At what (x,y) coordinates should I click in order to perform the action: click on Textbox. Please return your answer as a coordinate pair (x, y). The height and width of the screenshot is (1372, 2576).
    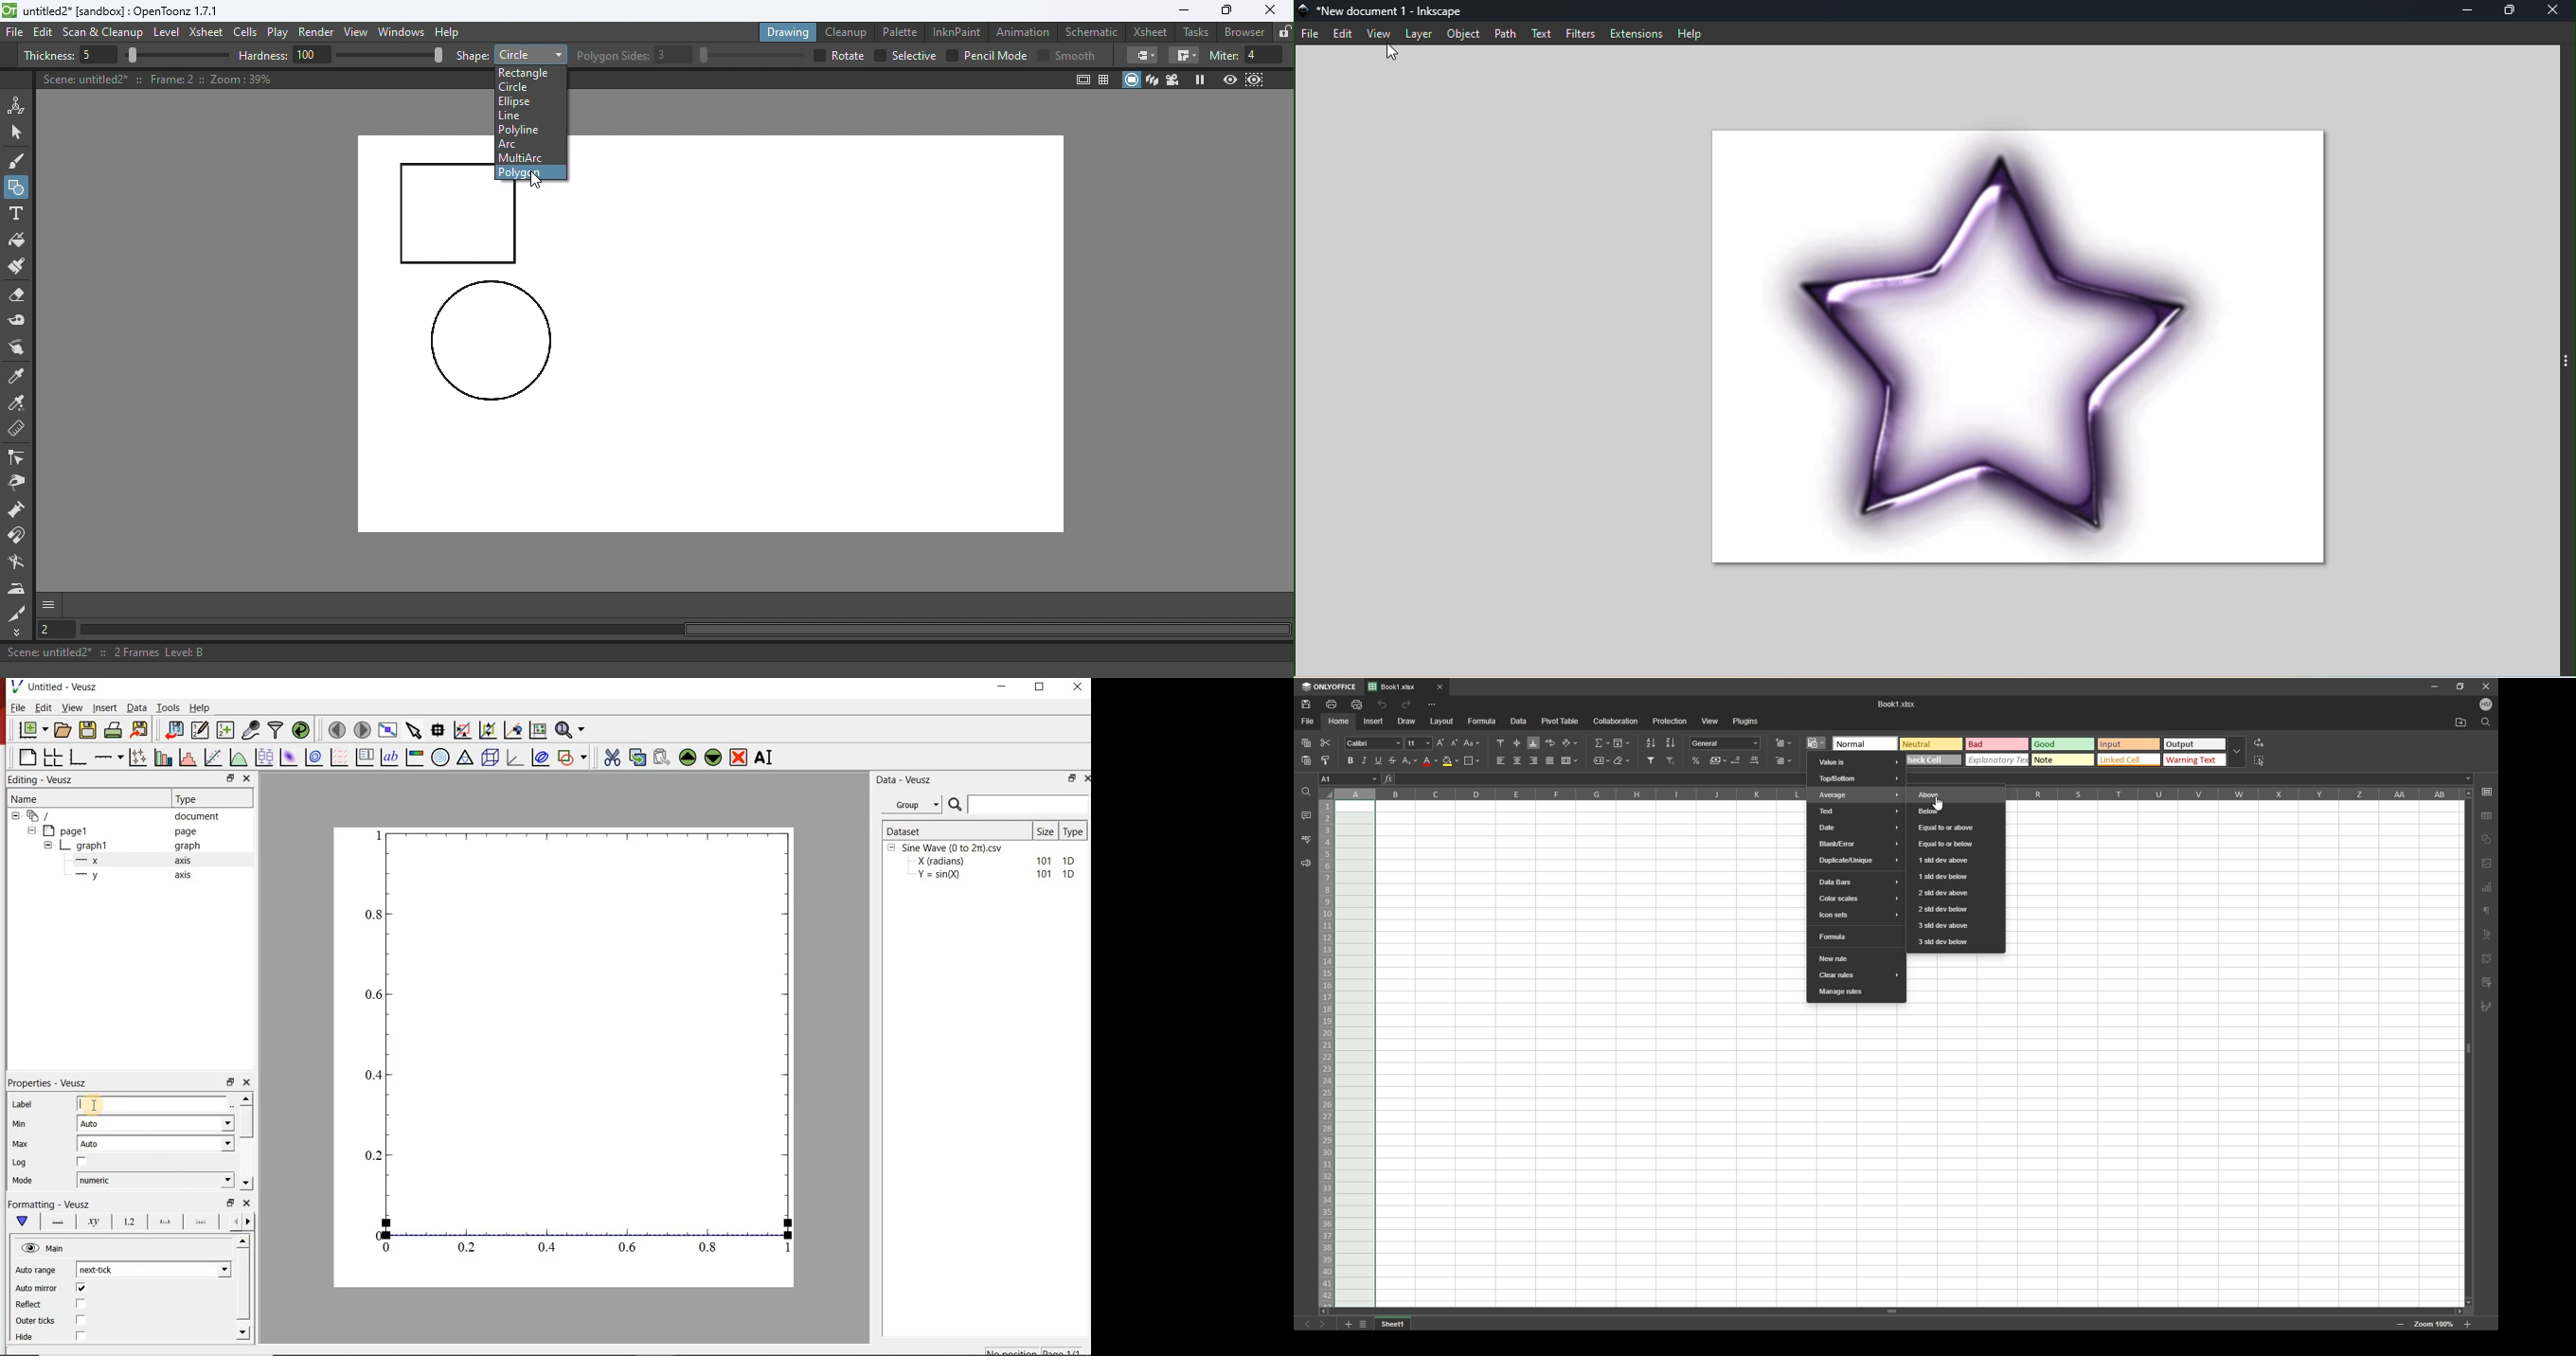
    Looking at the image, I should click on (153, 1104).